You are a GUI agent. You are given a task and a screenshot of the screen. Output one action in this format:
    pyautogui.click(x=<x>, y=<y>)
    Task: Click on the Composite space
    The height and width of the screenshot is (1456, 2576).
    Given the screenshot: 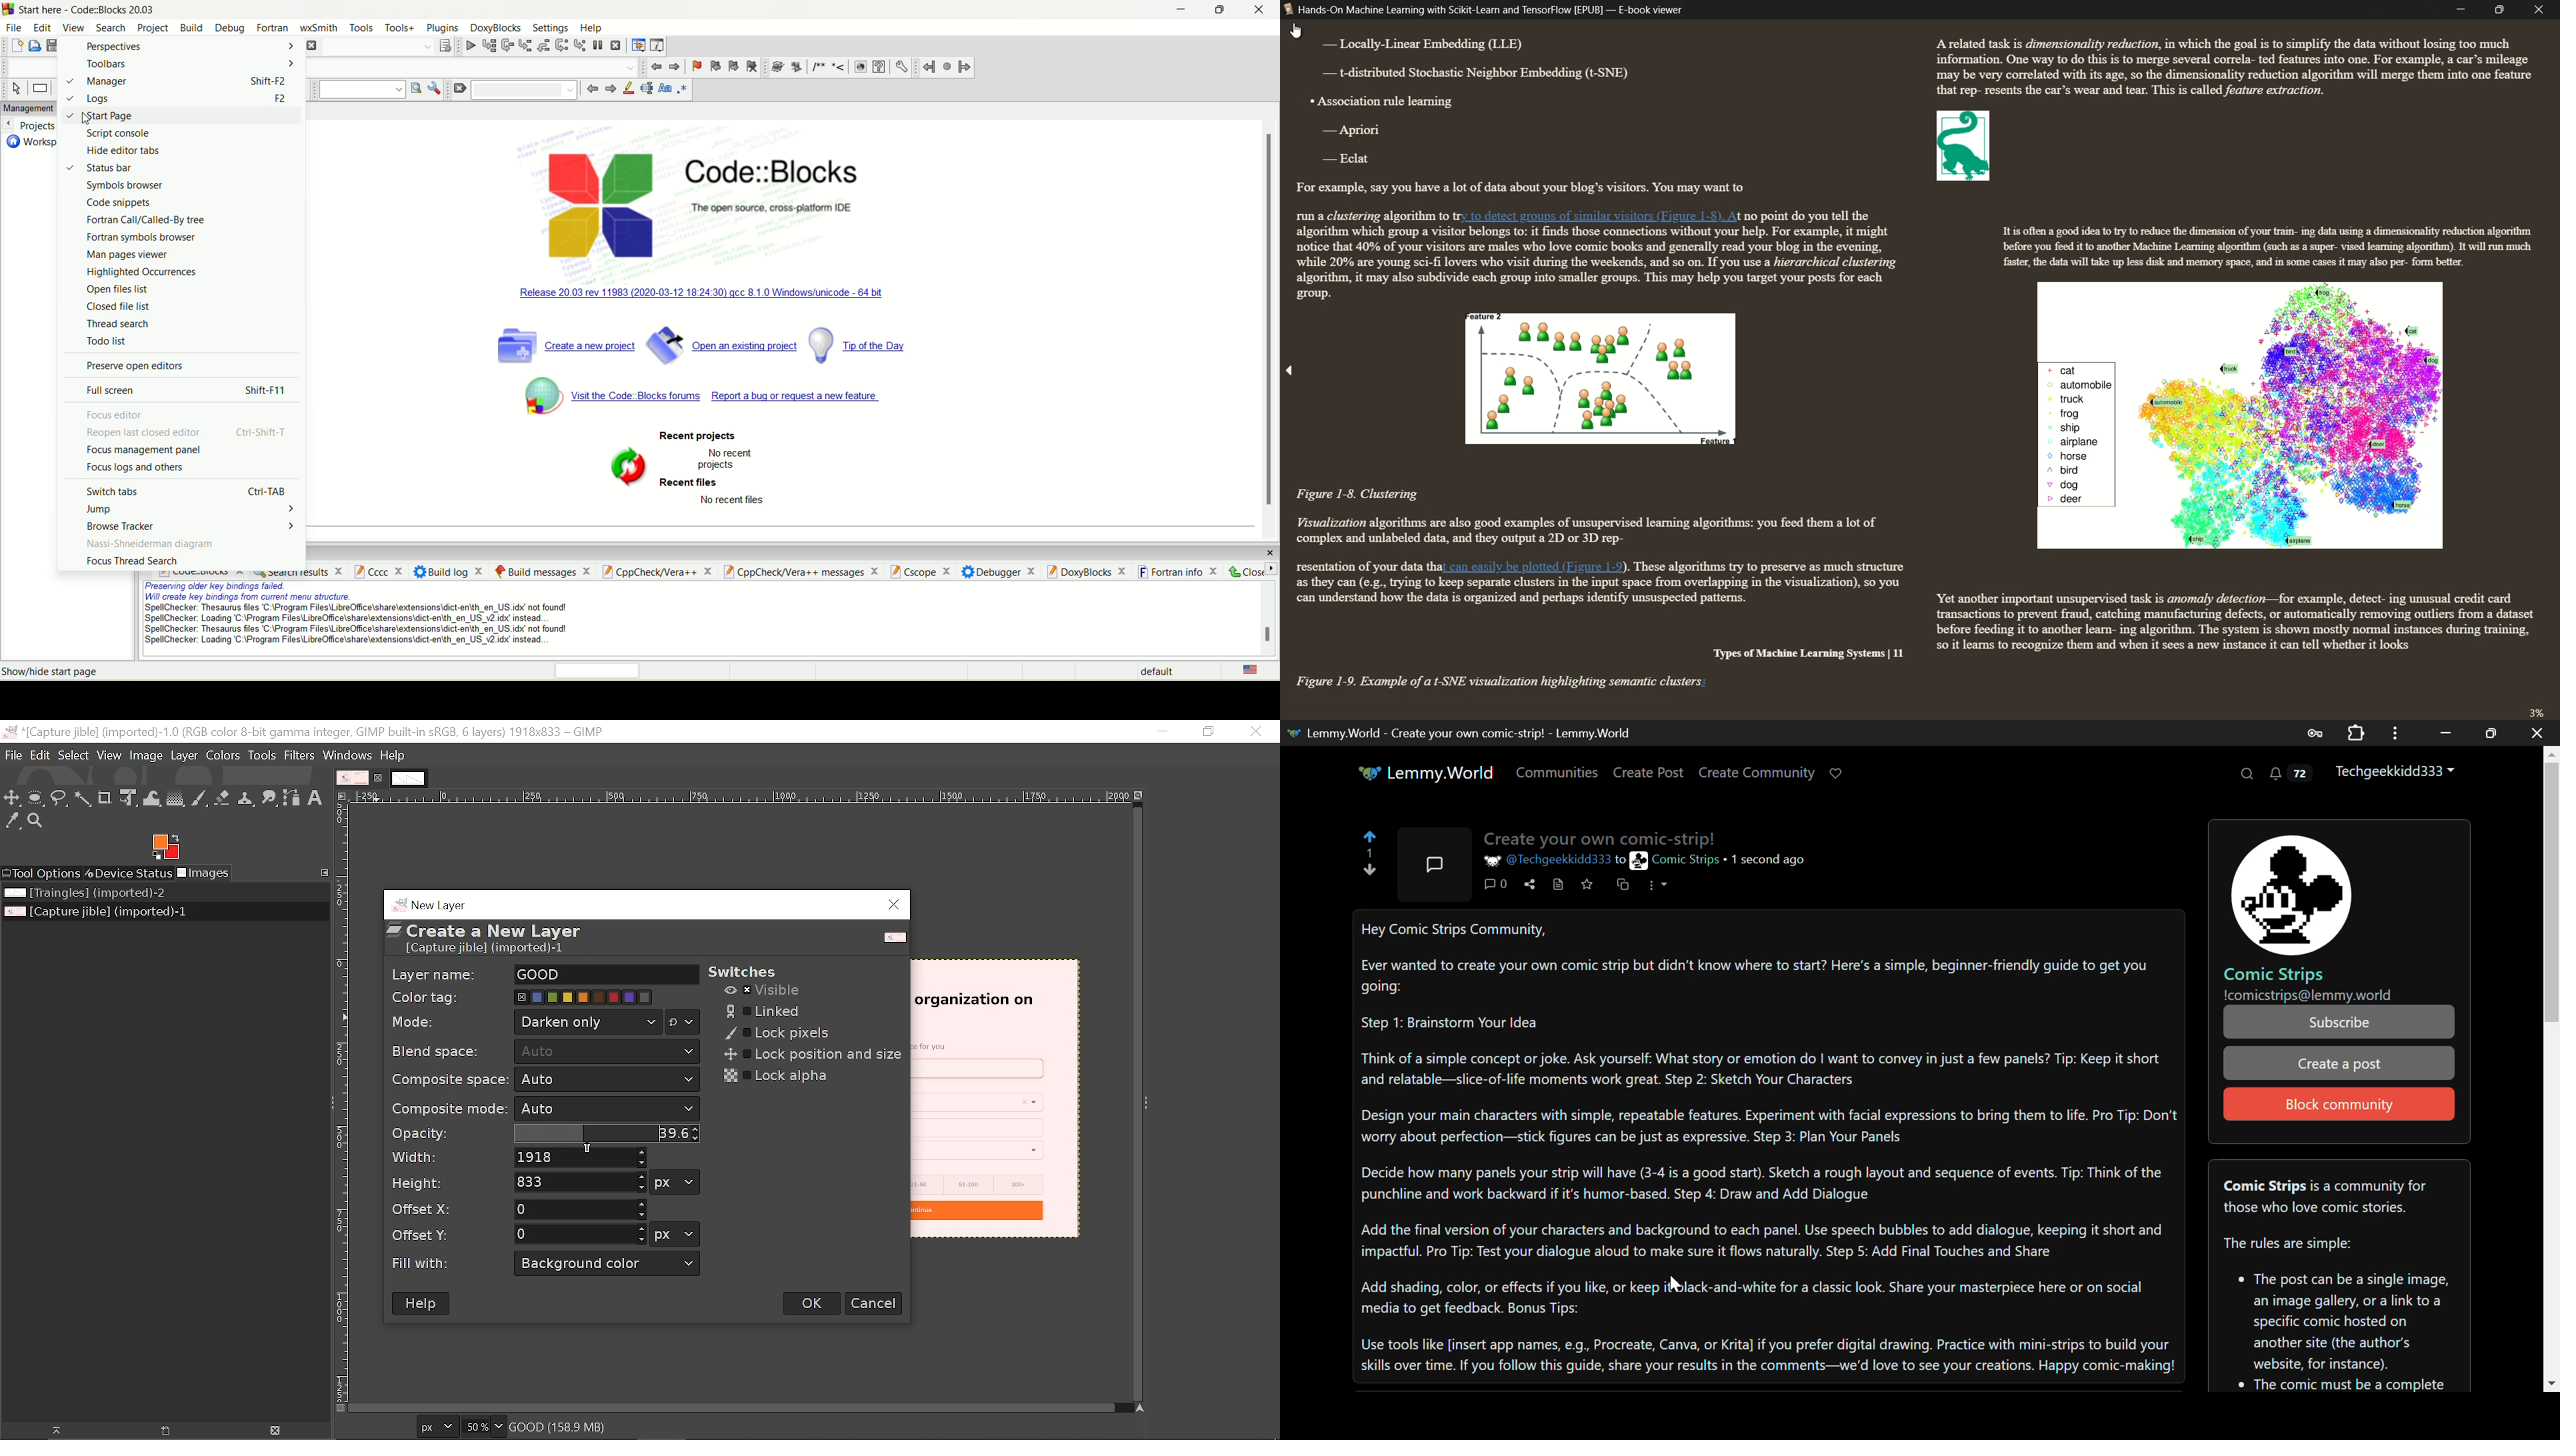 What is the action you would take?
    pyautogui.click(x=606, y=1081)
    